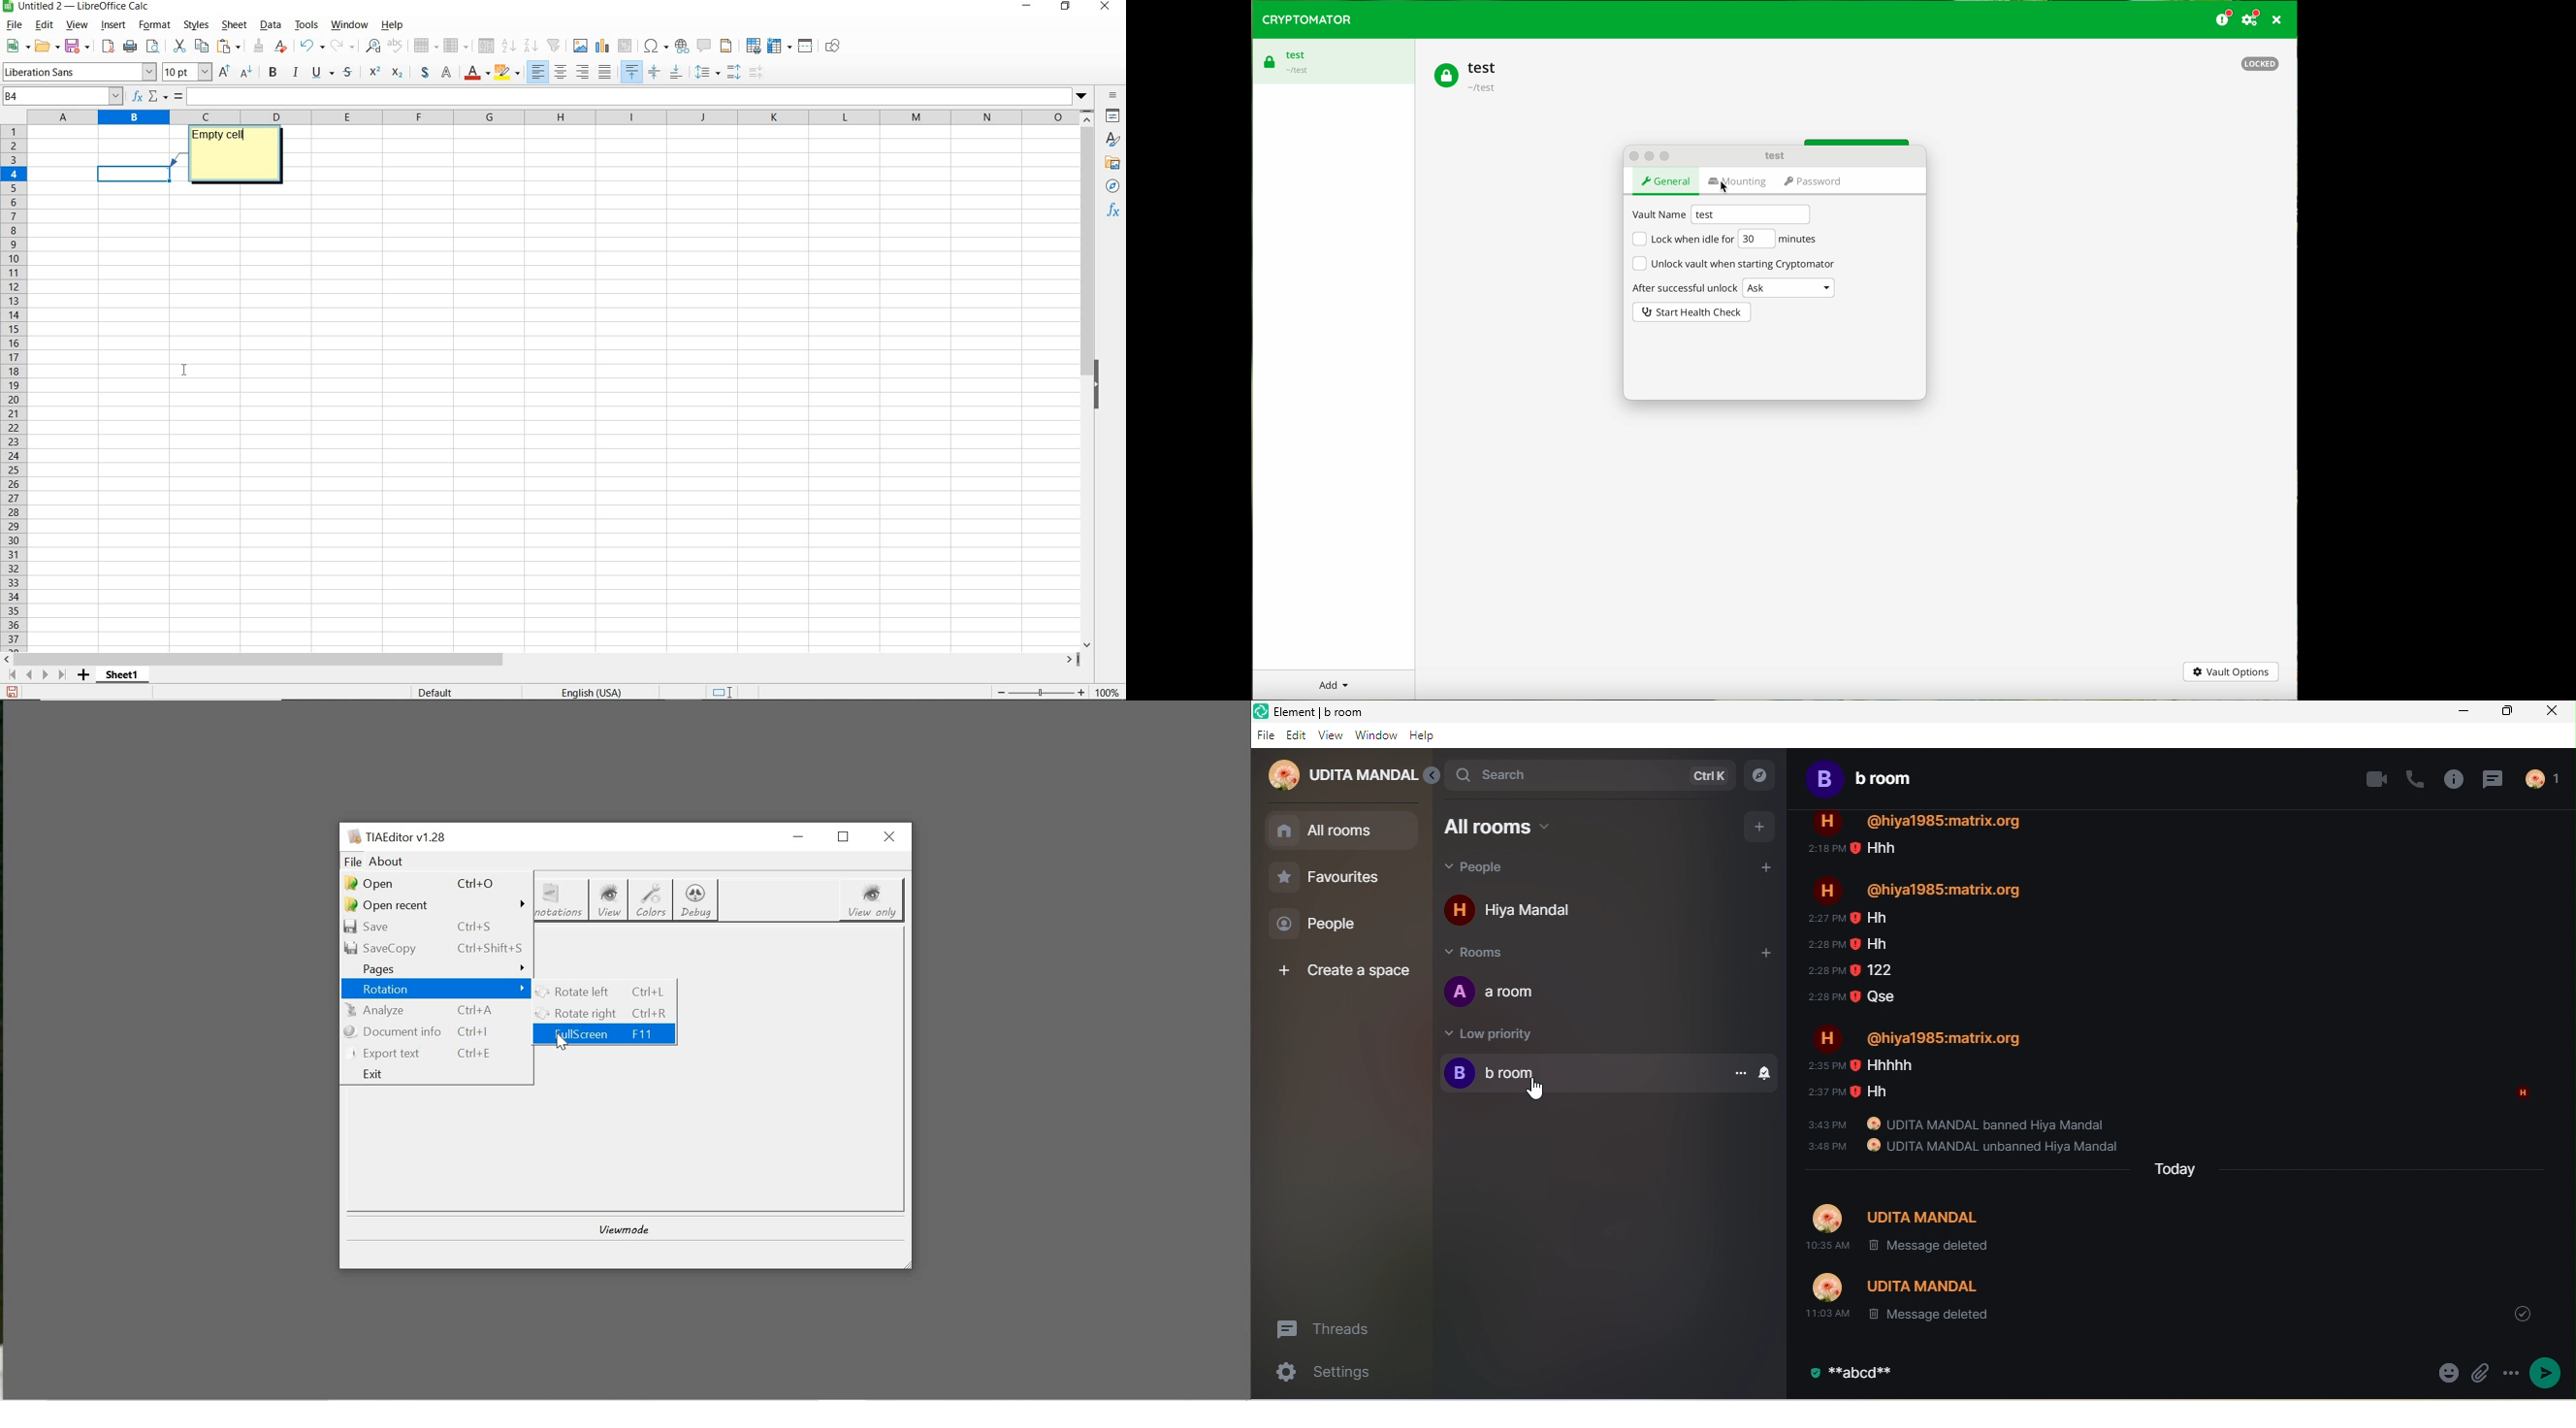  What do you see at coordinates (602, 47) in the screenshot?
I see `insert chart` at bounding box center [602, 47].